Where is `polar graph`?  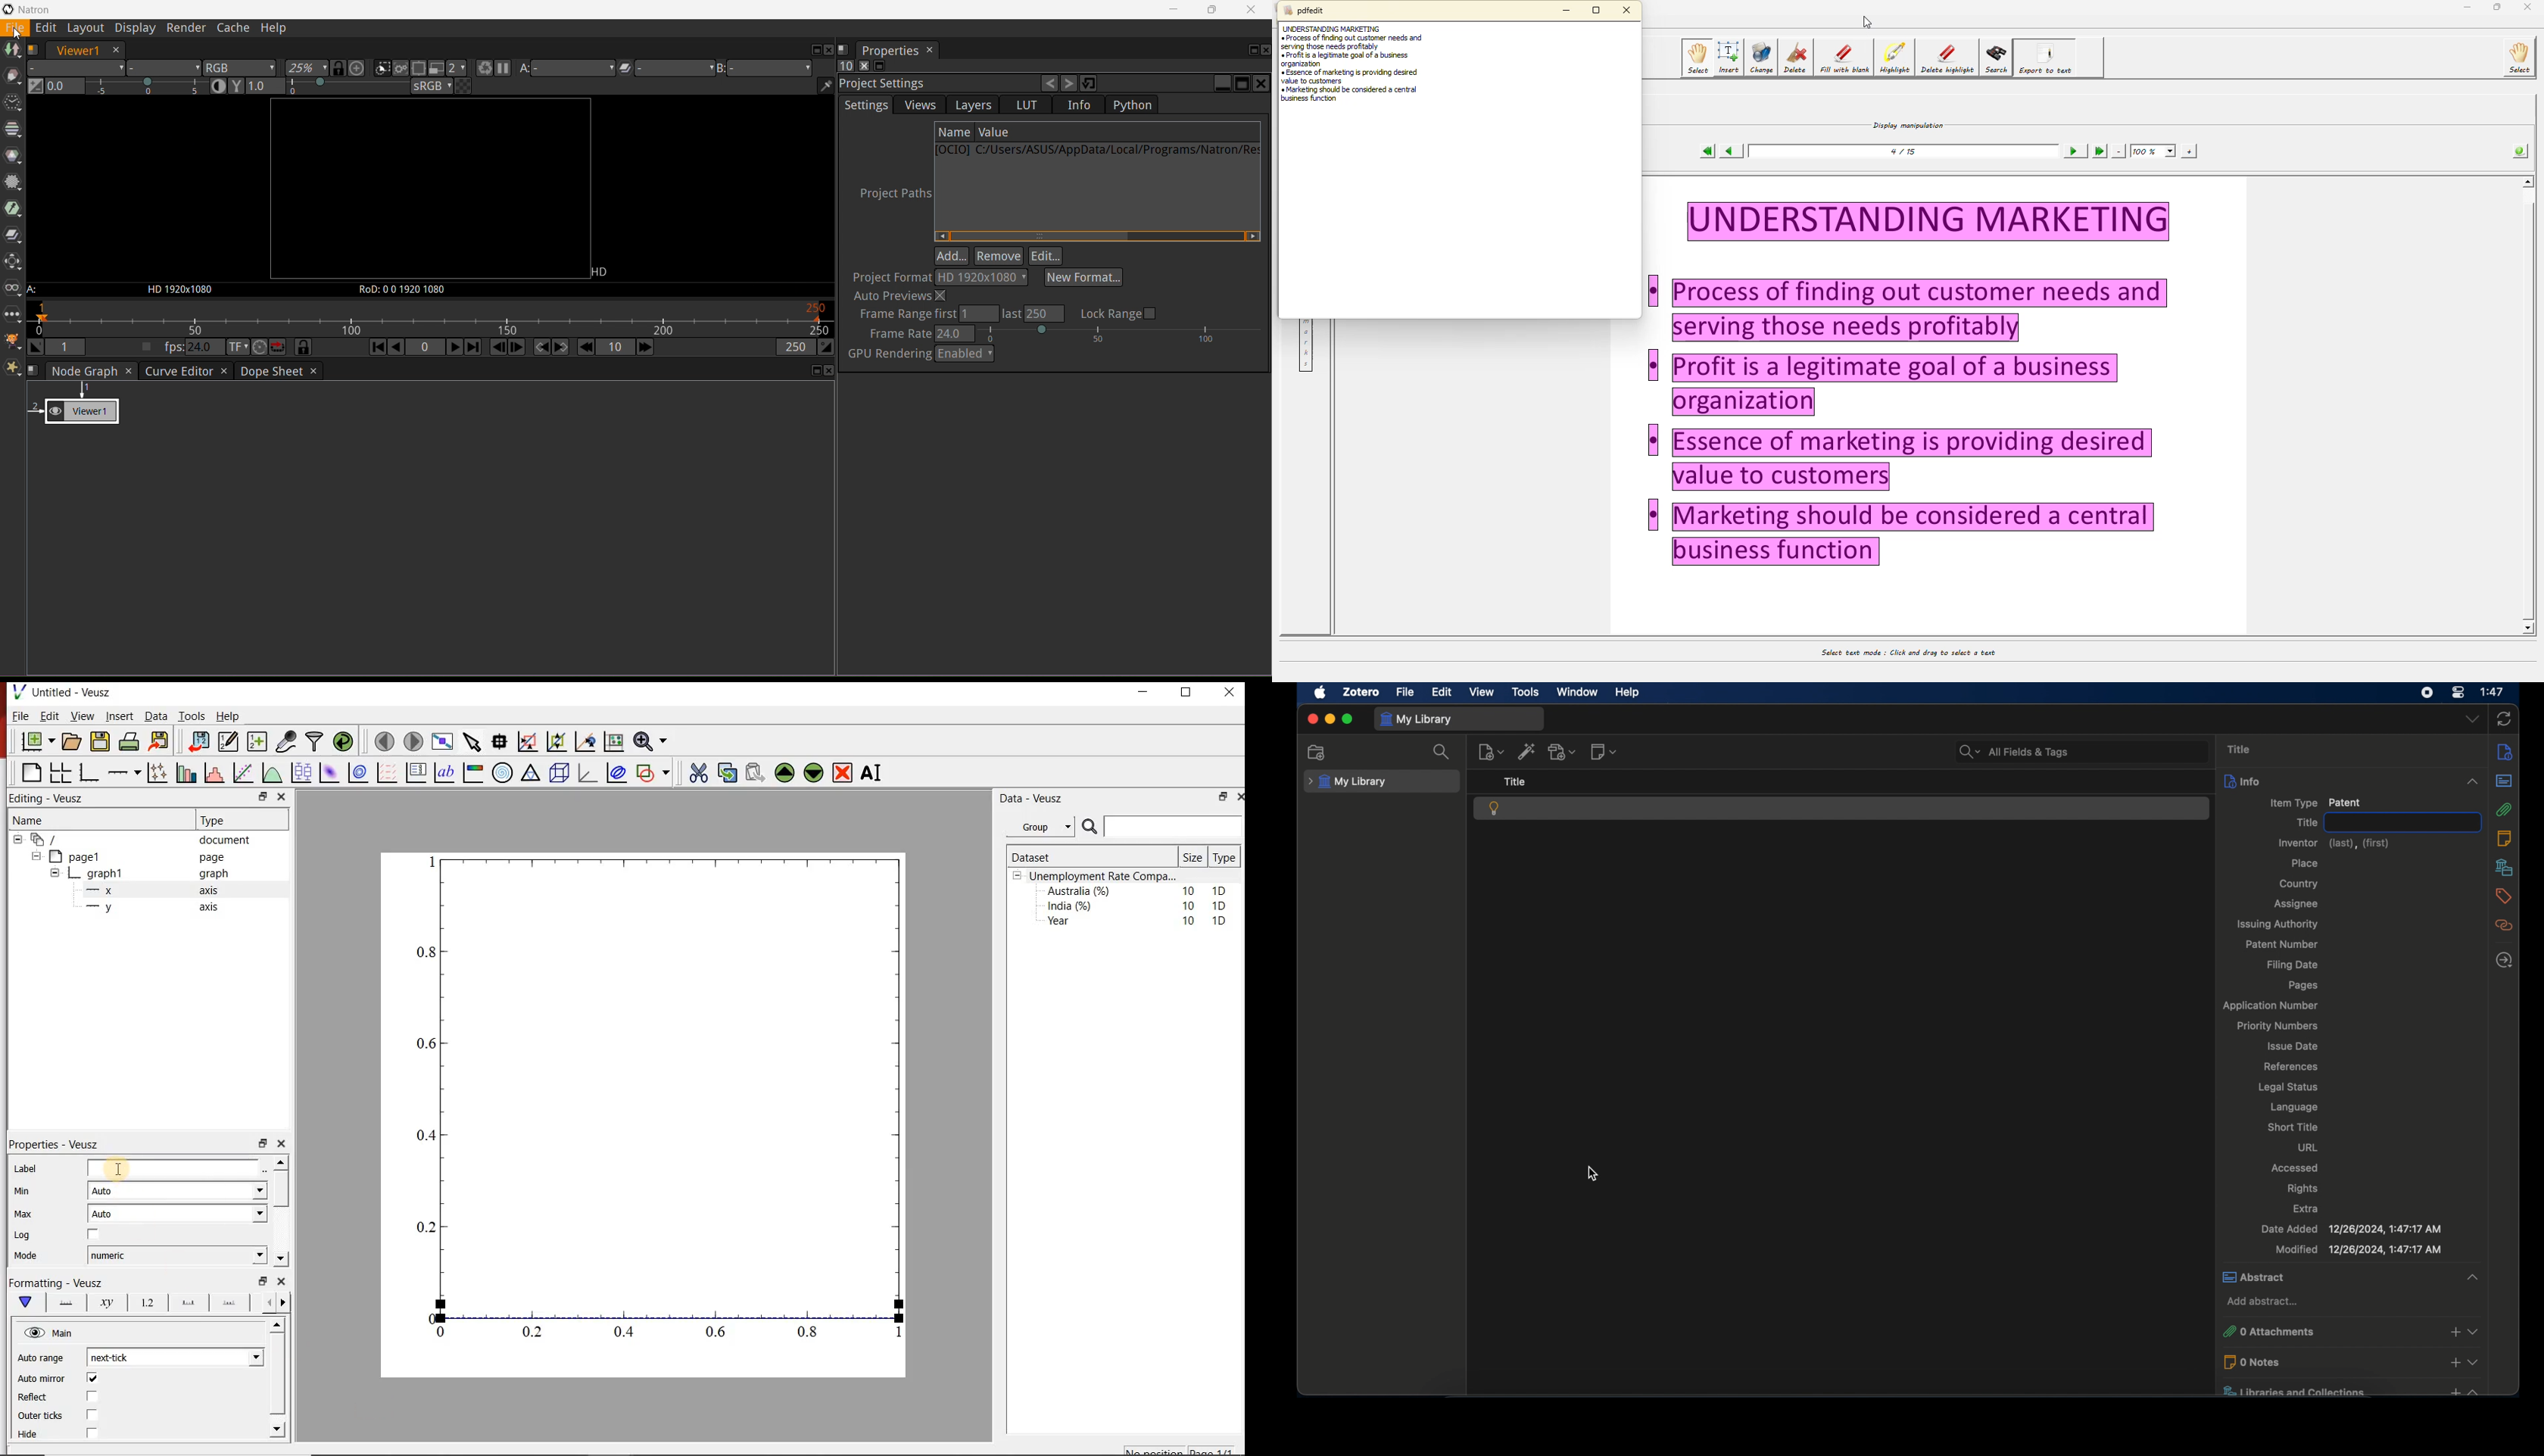 polar graph is located at coordinates (503, 773).